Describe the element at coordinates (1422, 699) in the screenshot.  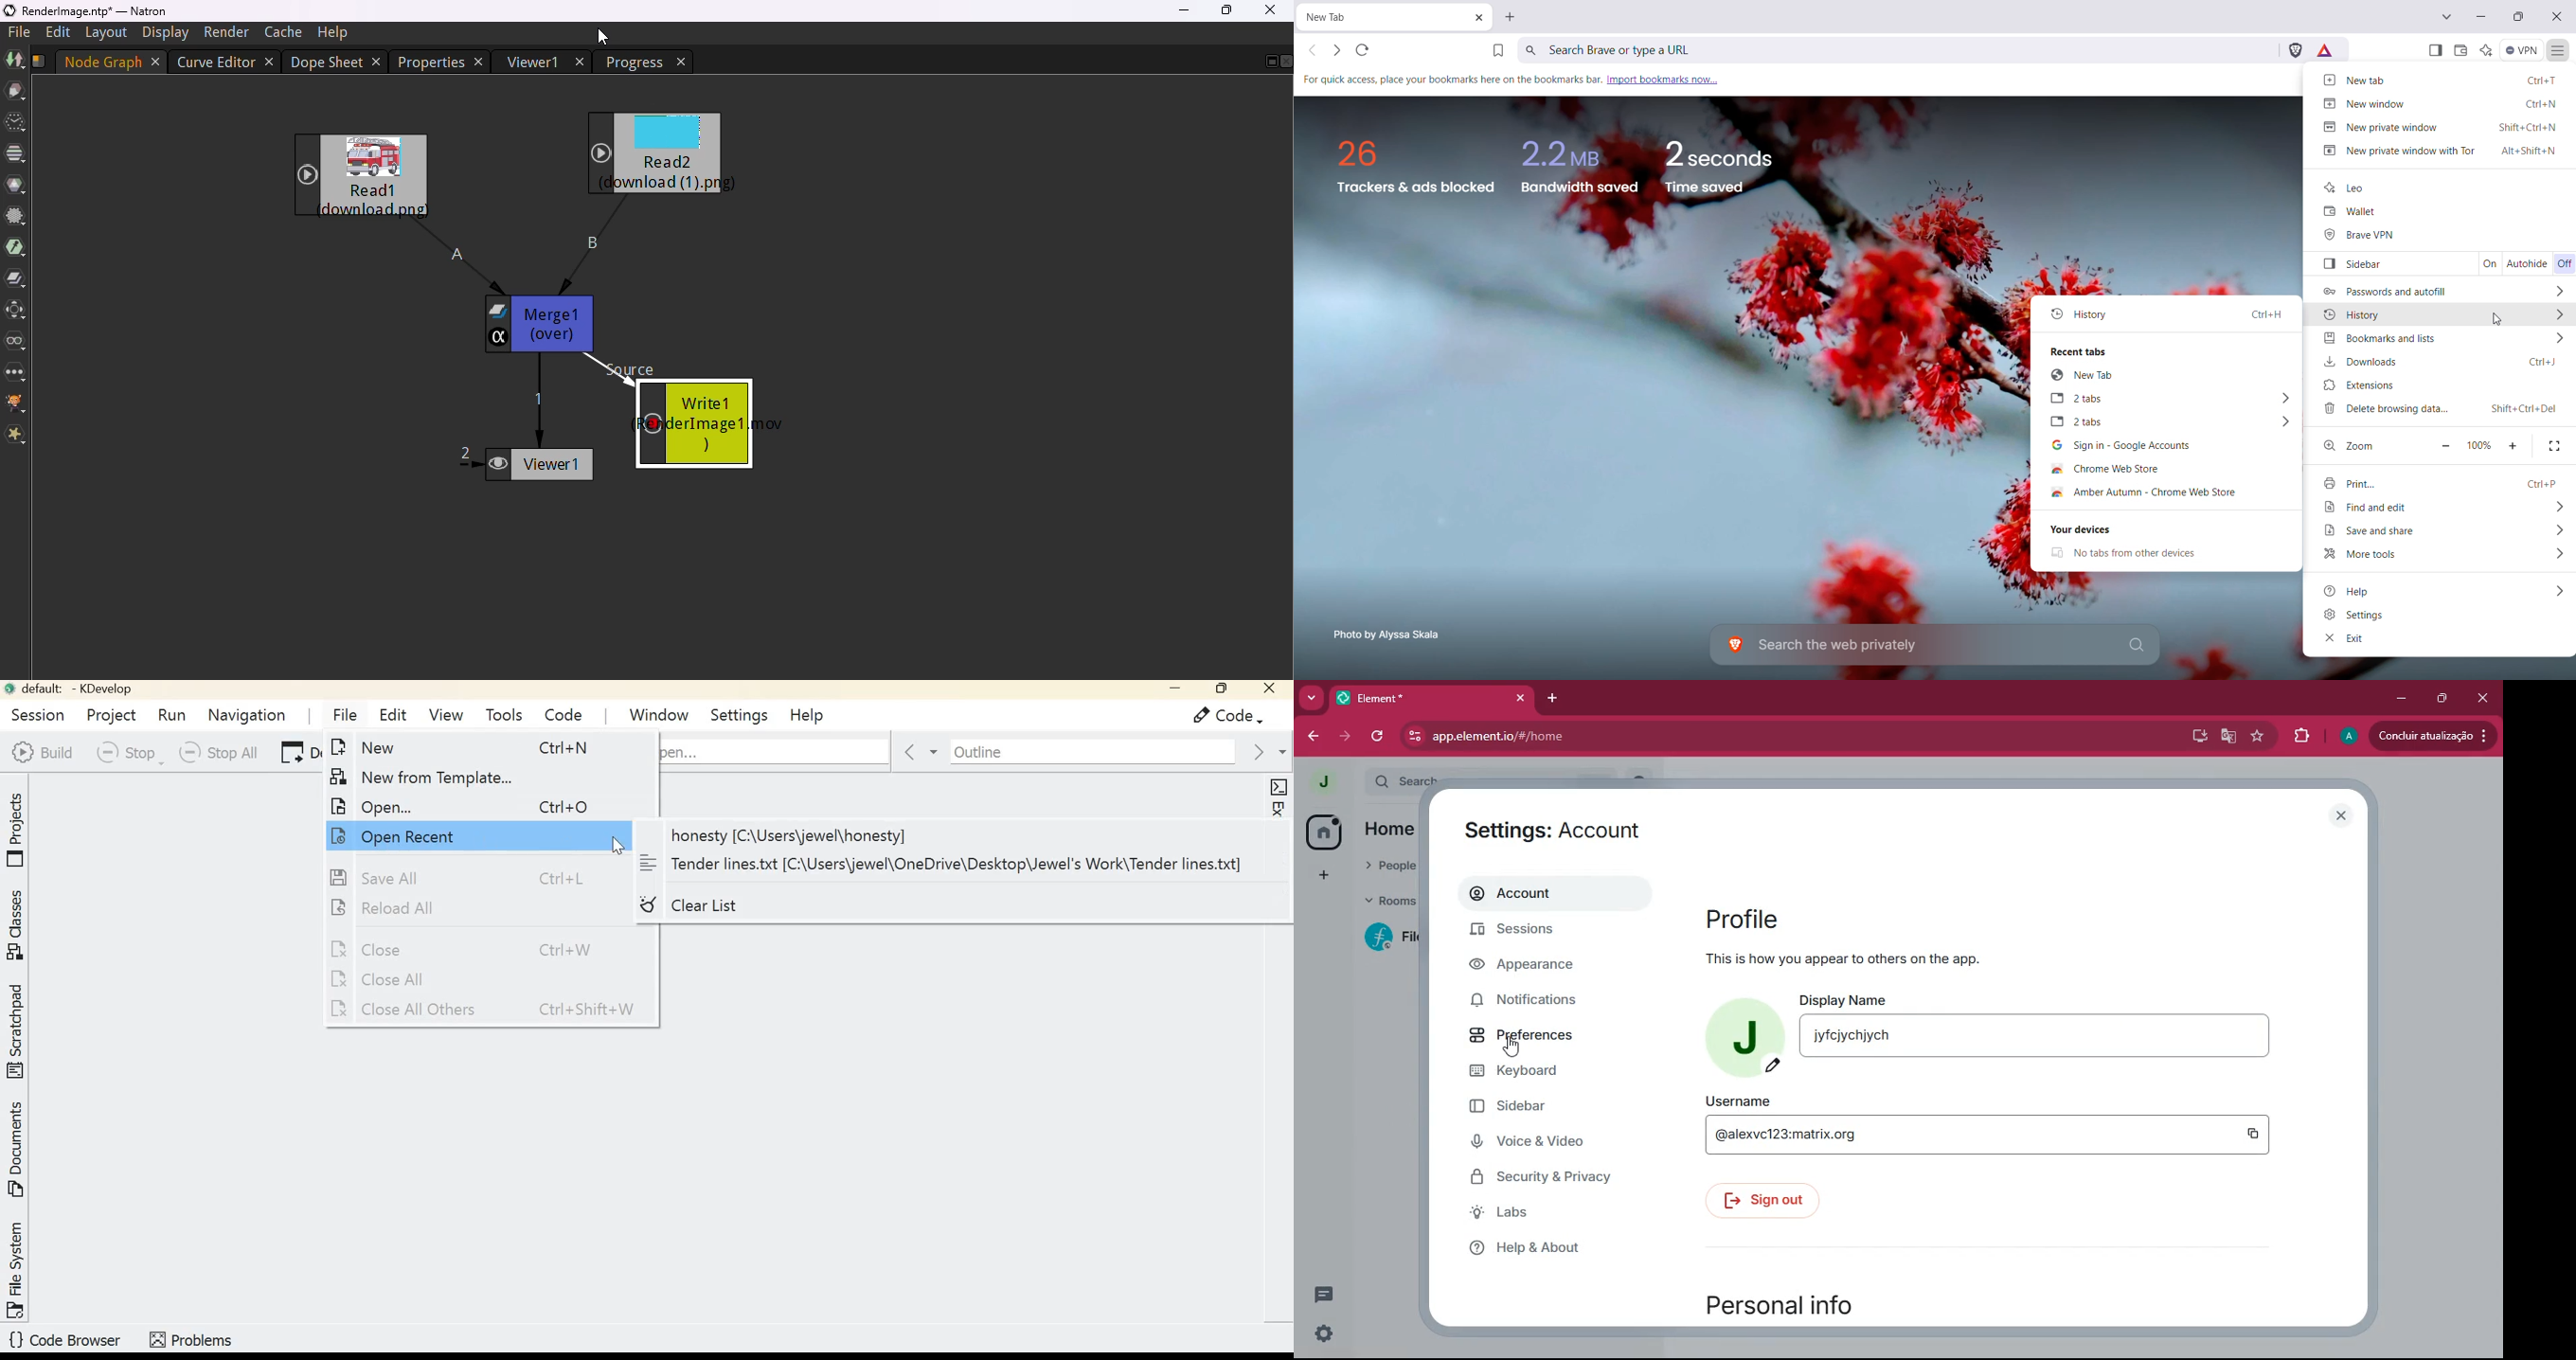
I see `tab` at that location.